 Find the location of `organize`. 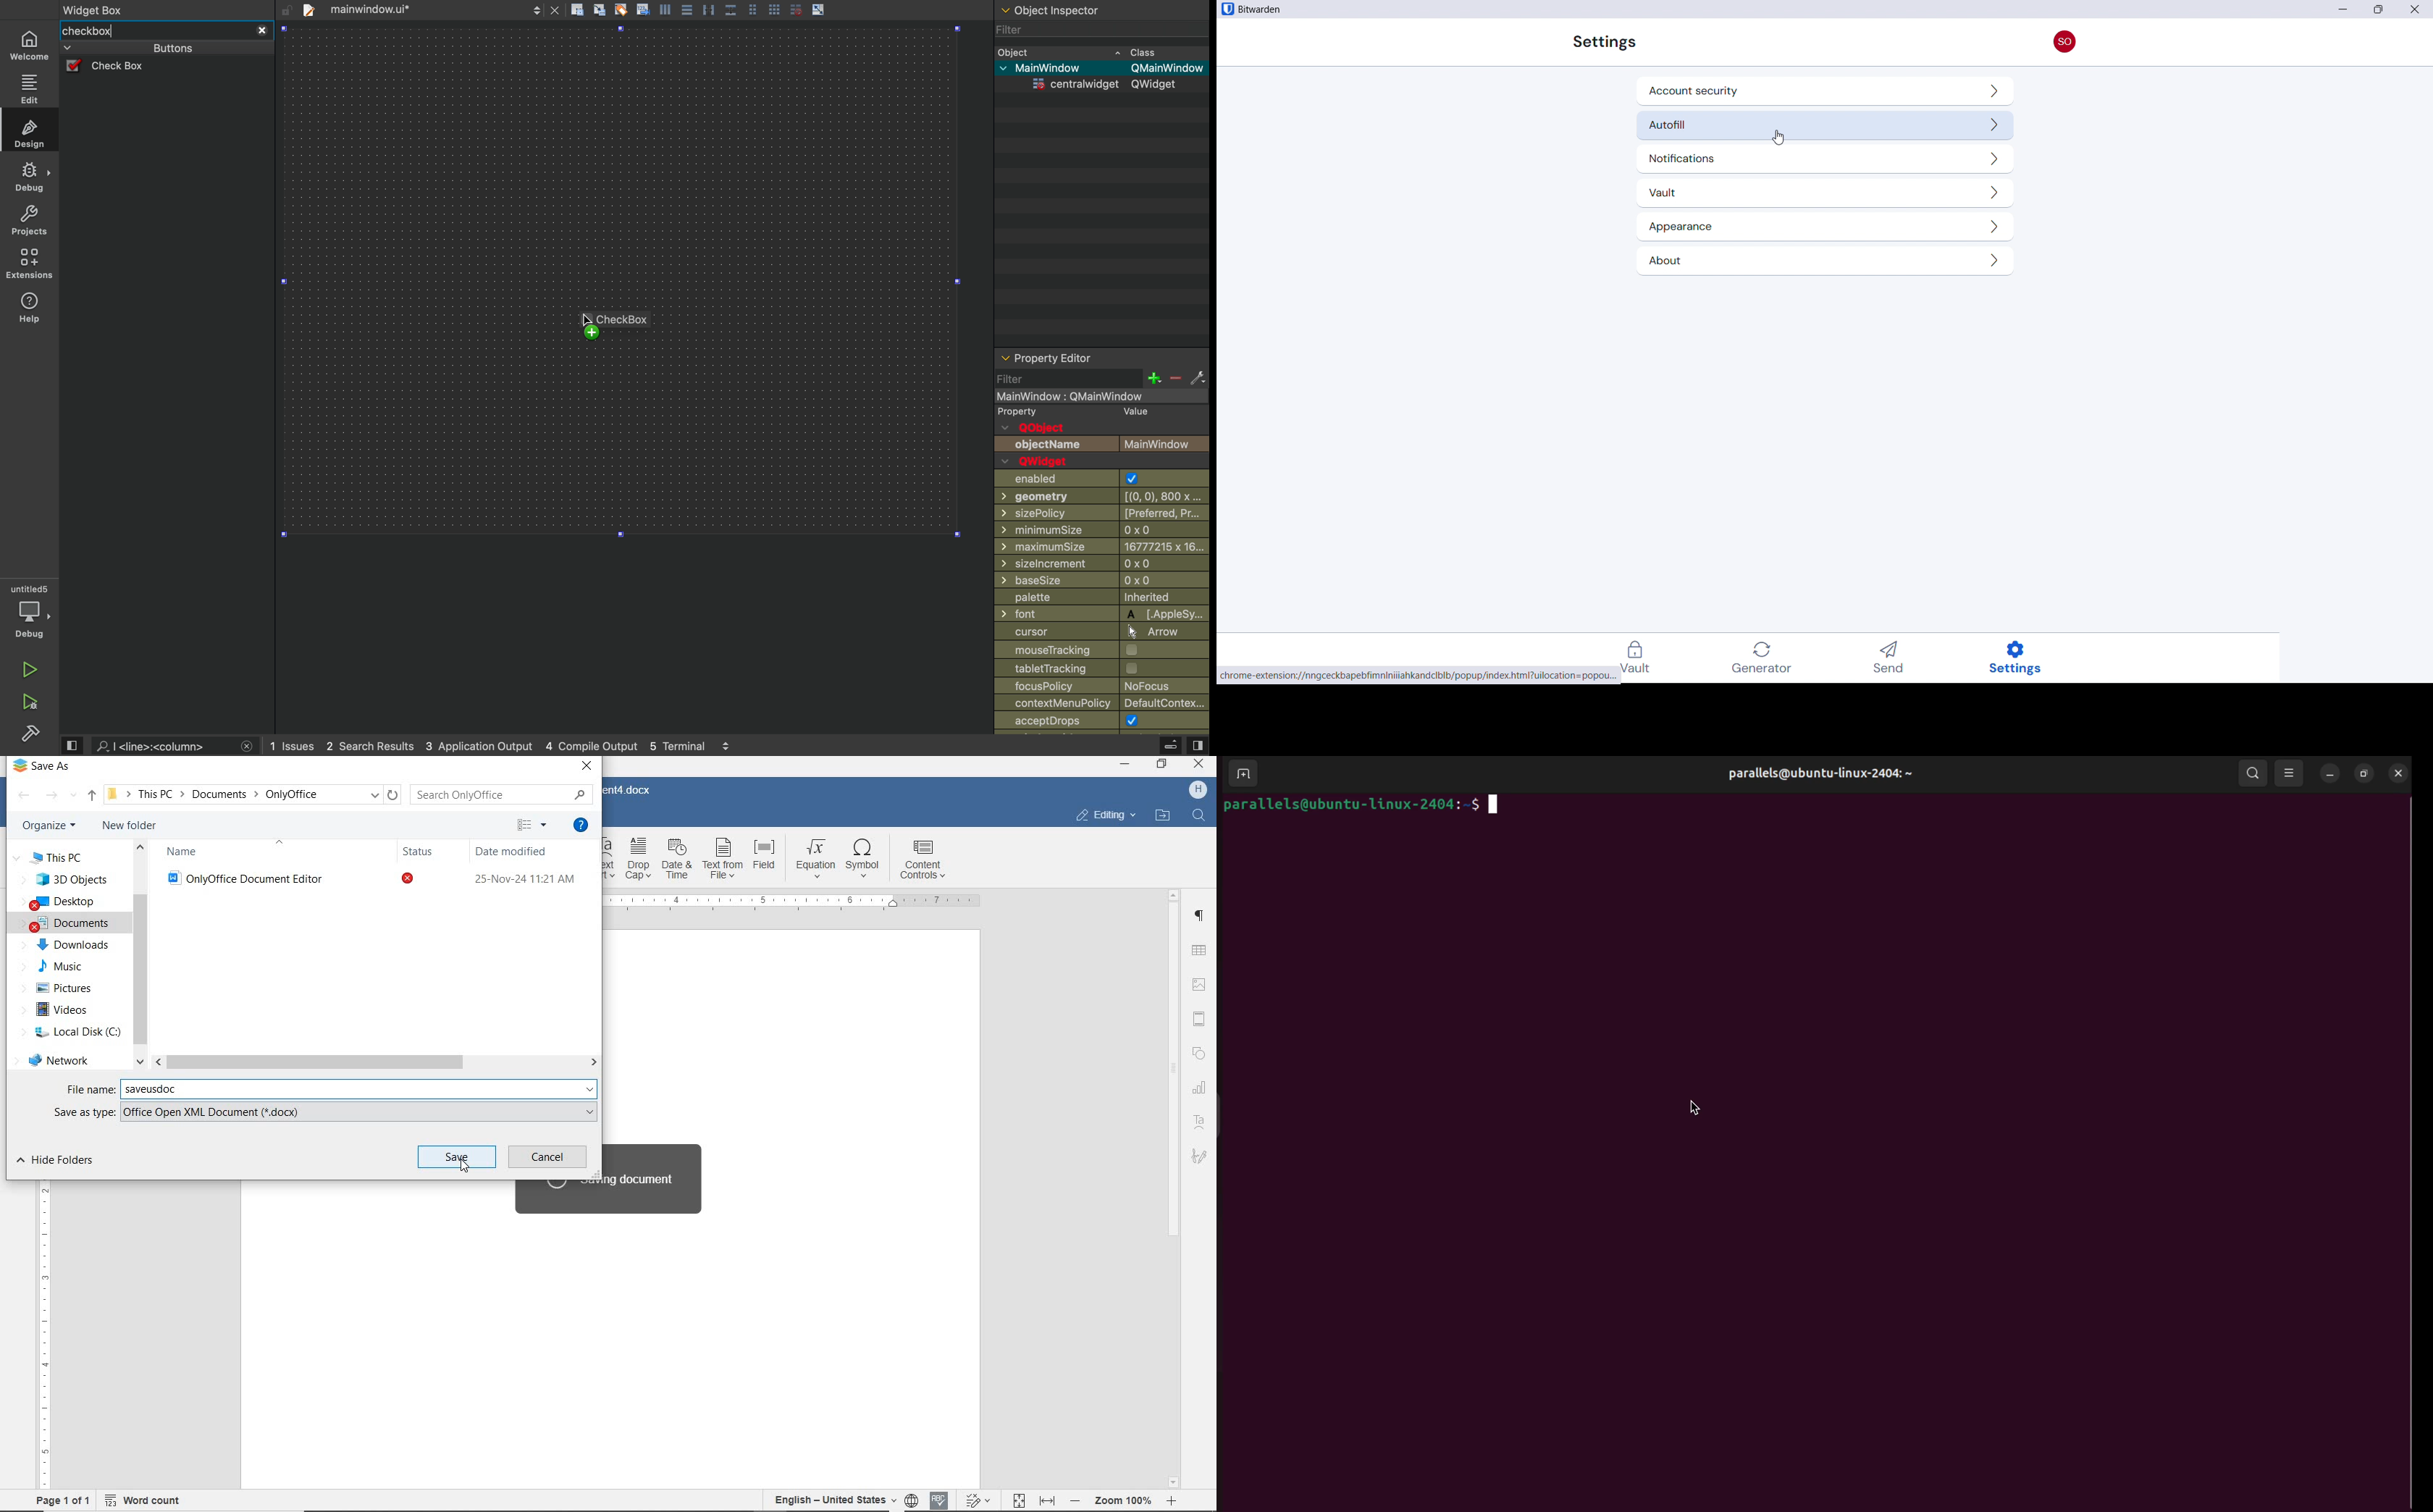

organize is located at coordinates (46, 827).